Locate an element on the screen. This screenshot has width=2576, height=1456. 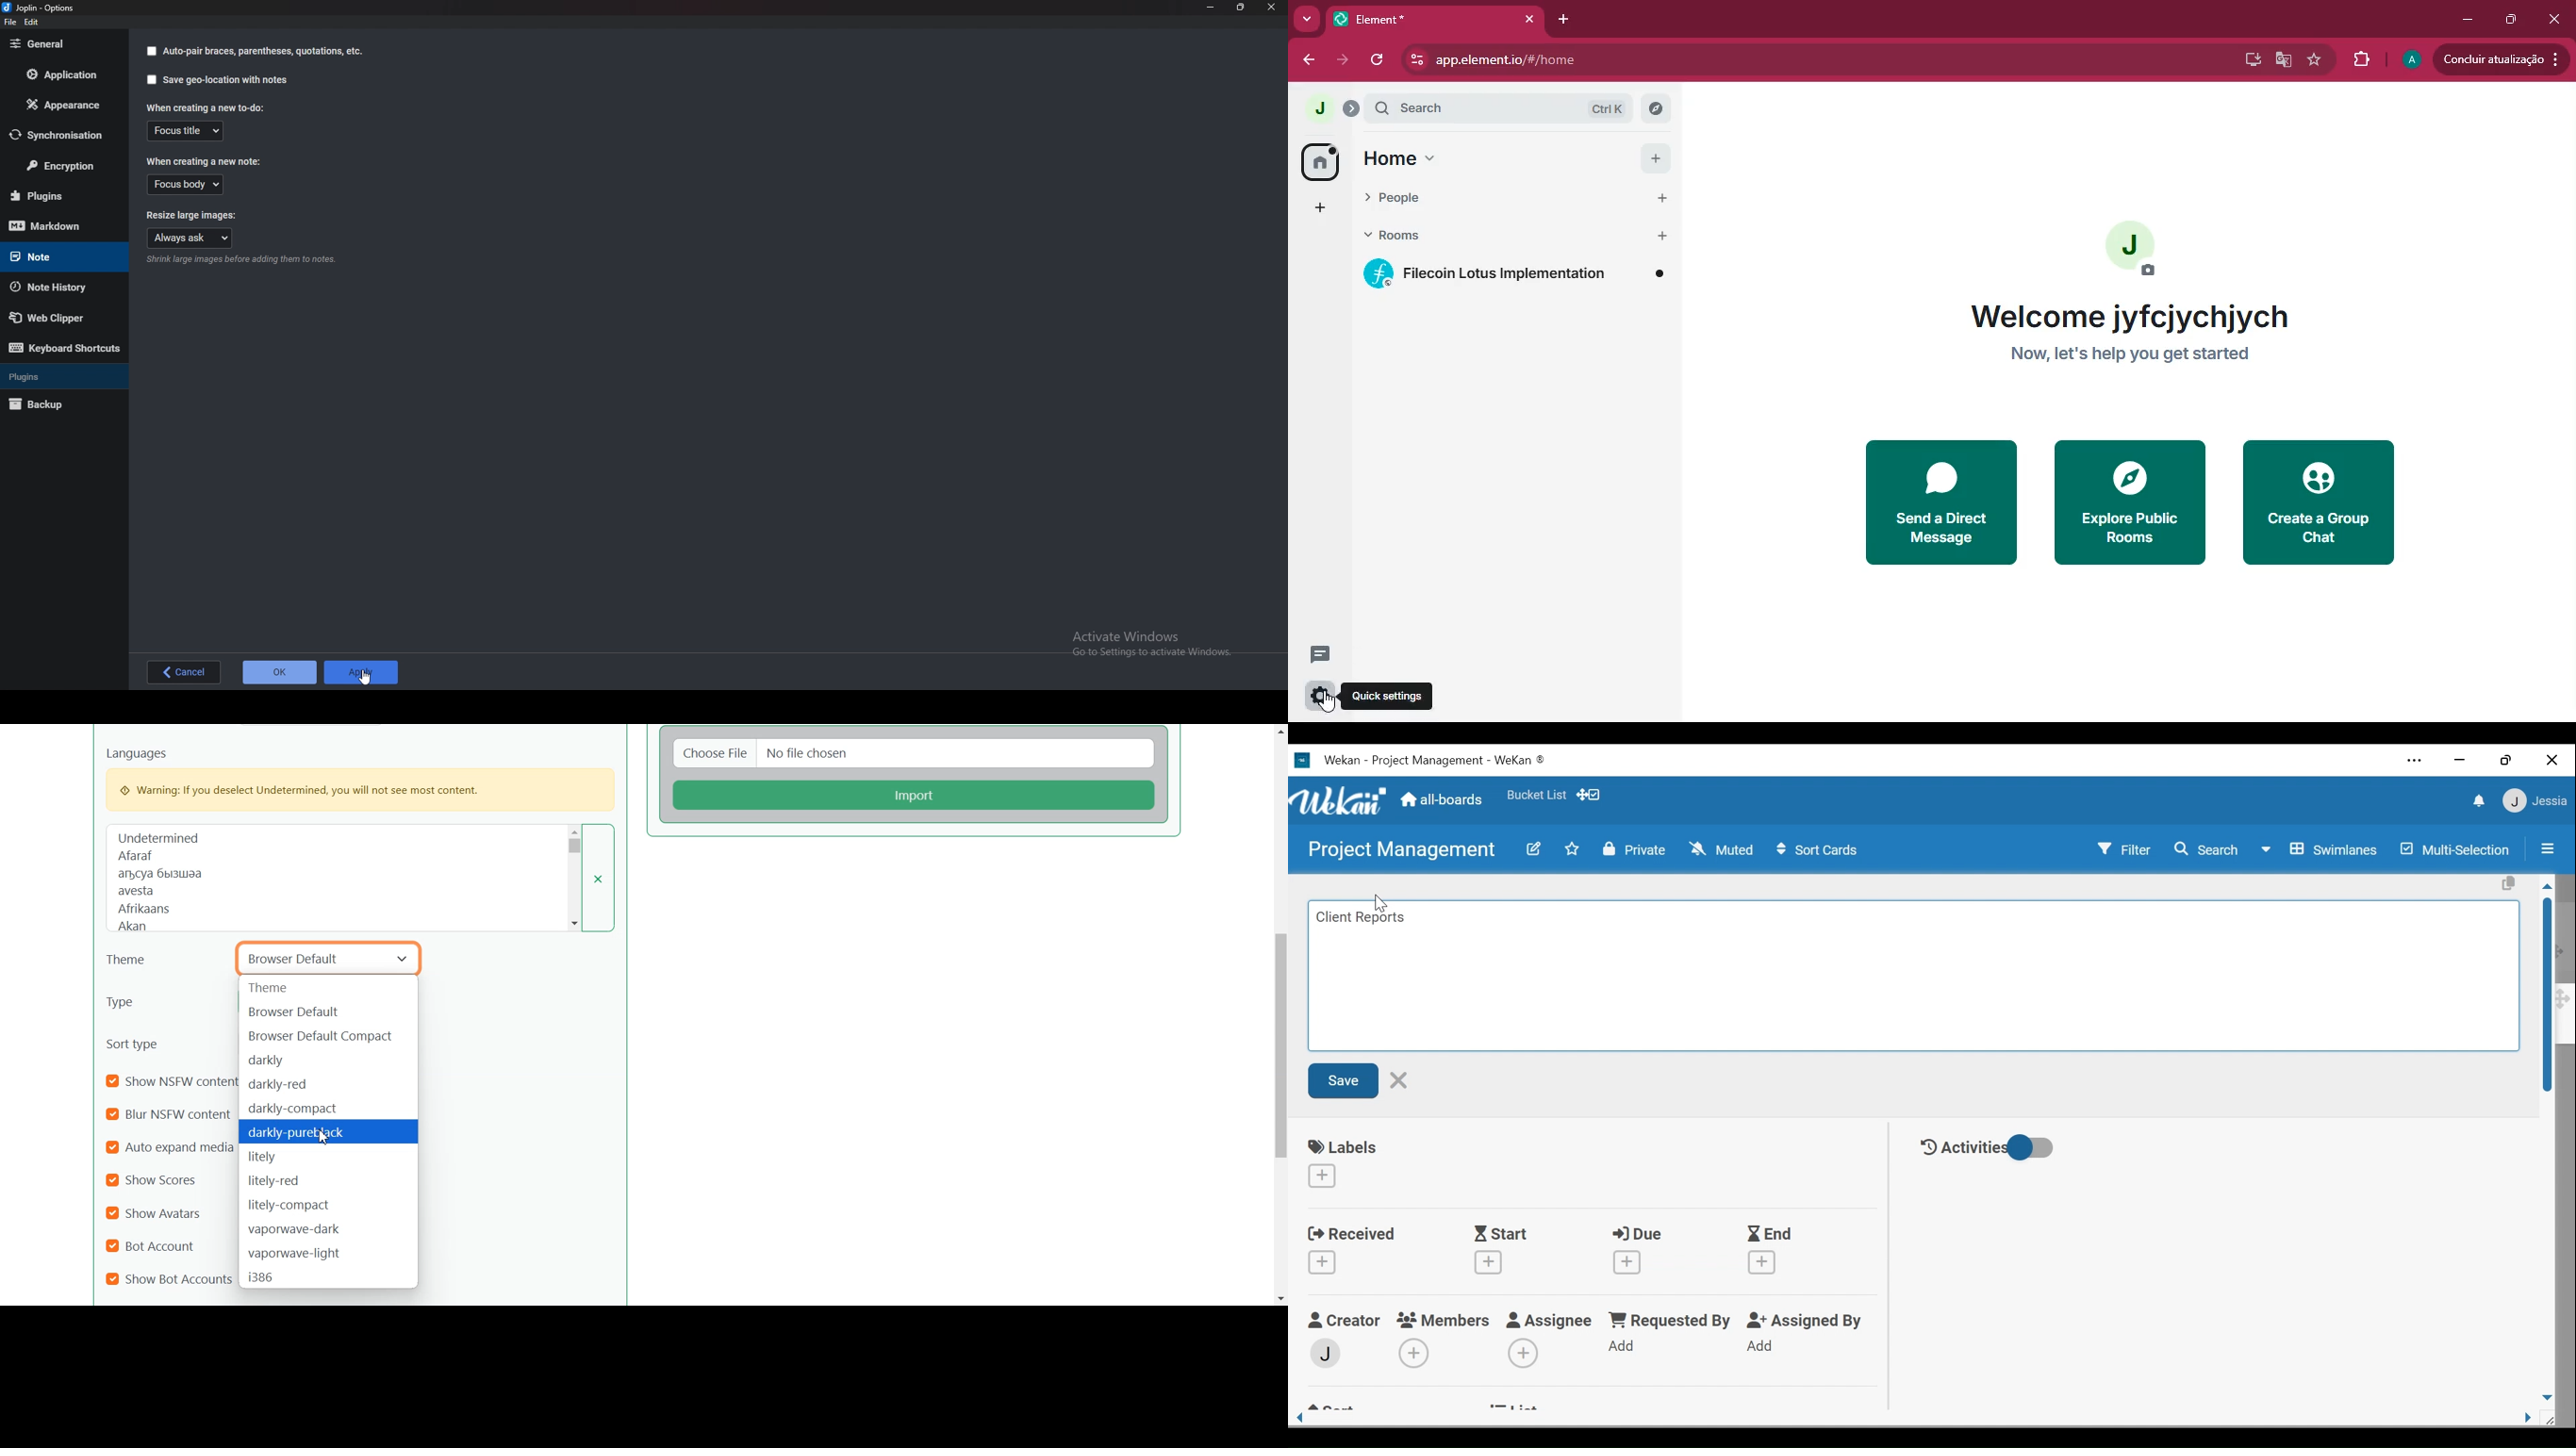
checkbox is located at coordinates (149, 51).